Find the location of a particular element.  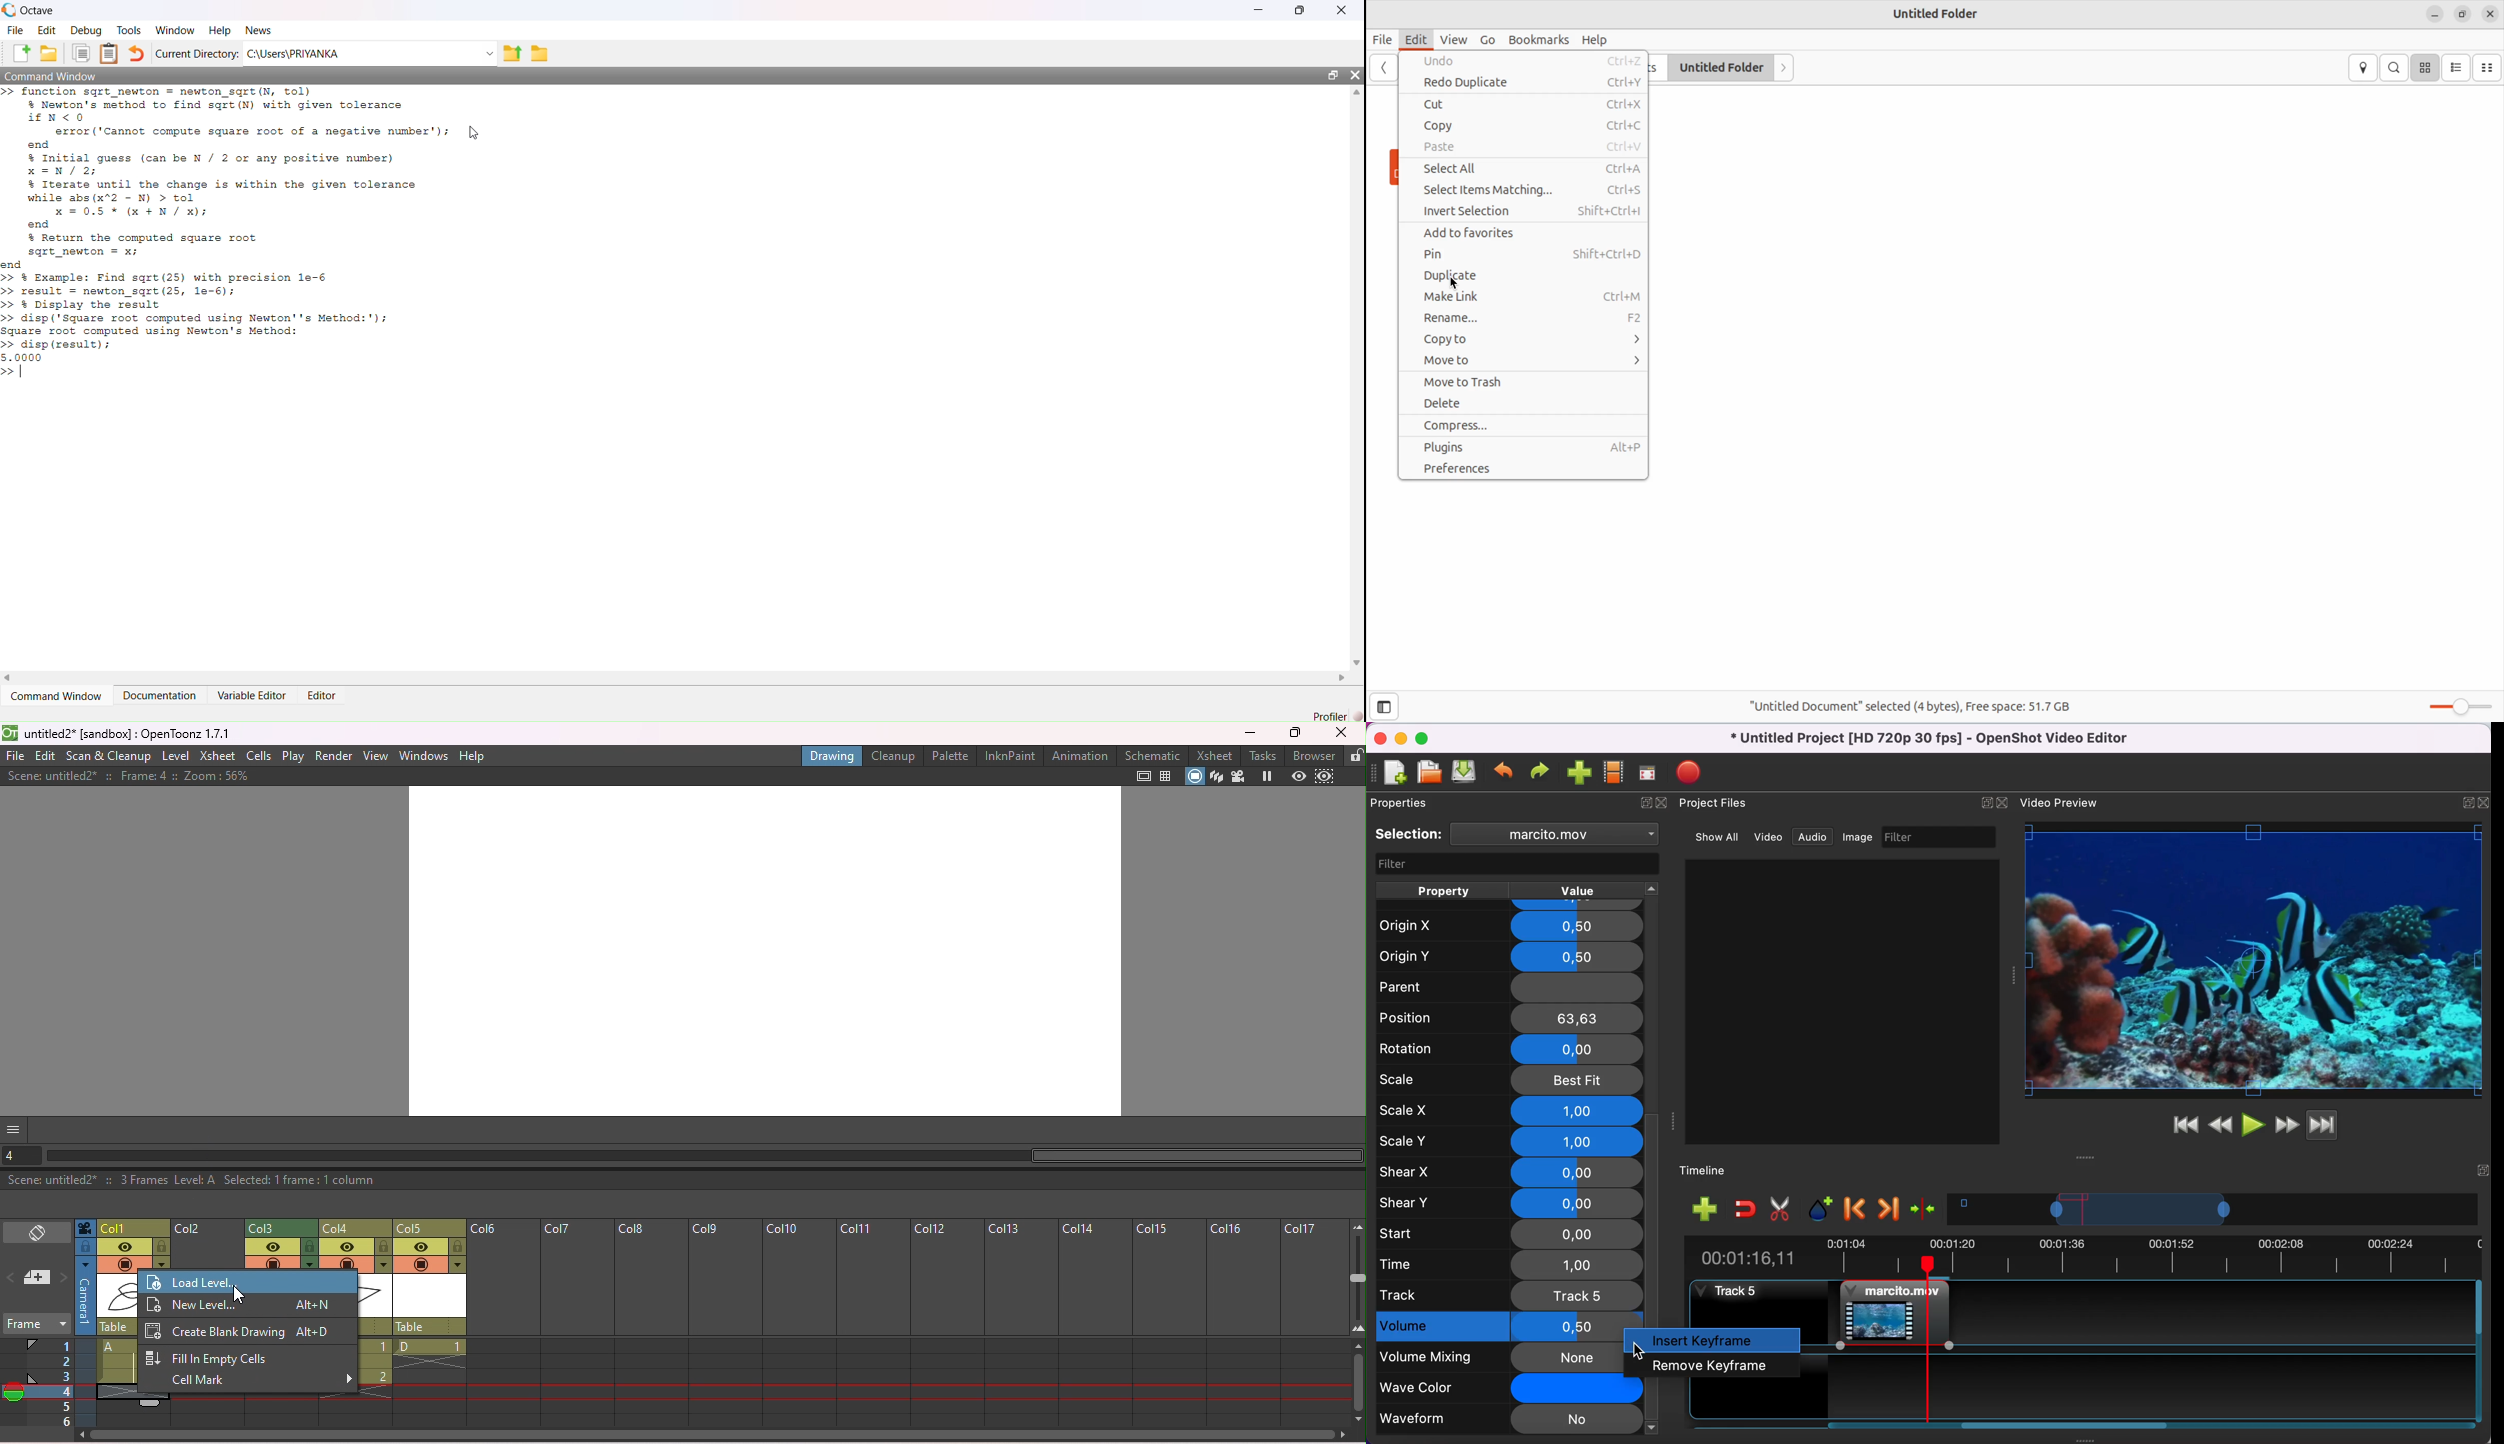

close is located at coordinates (2005, 802).